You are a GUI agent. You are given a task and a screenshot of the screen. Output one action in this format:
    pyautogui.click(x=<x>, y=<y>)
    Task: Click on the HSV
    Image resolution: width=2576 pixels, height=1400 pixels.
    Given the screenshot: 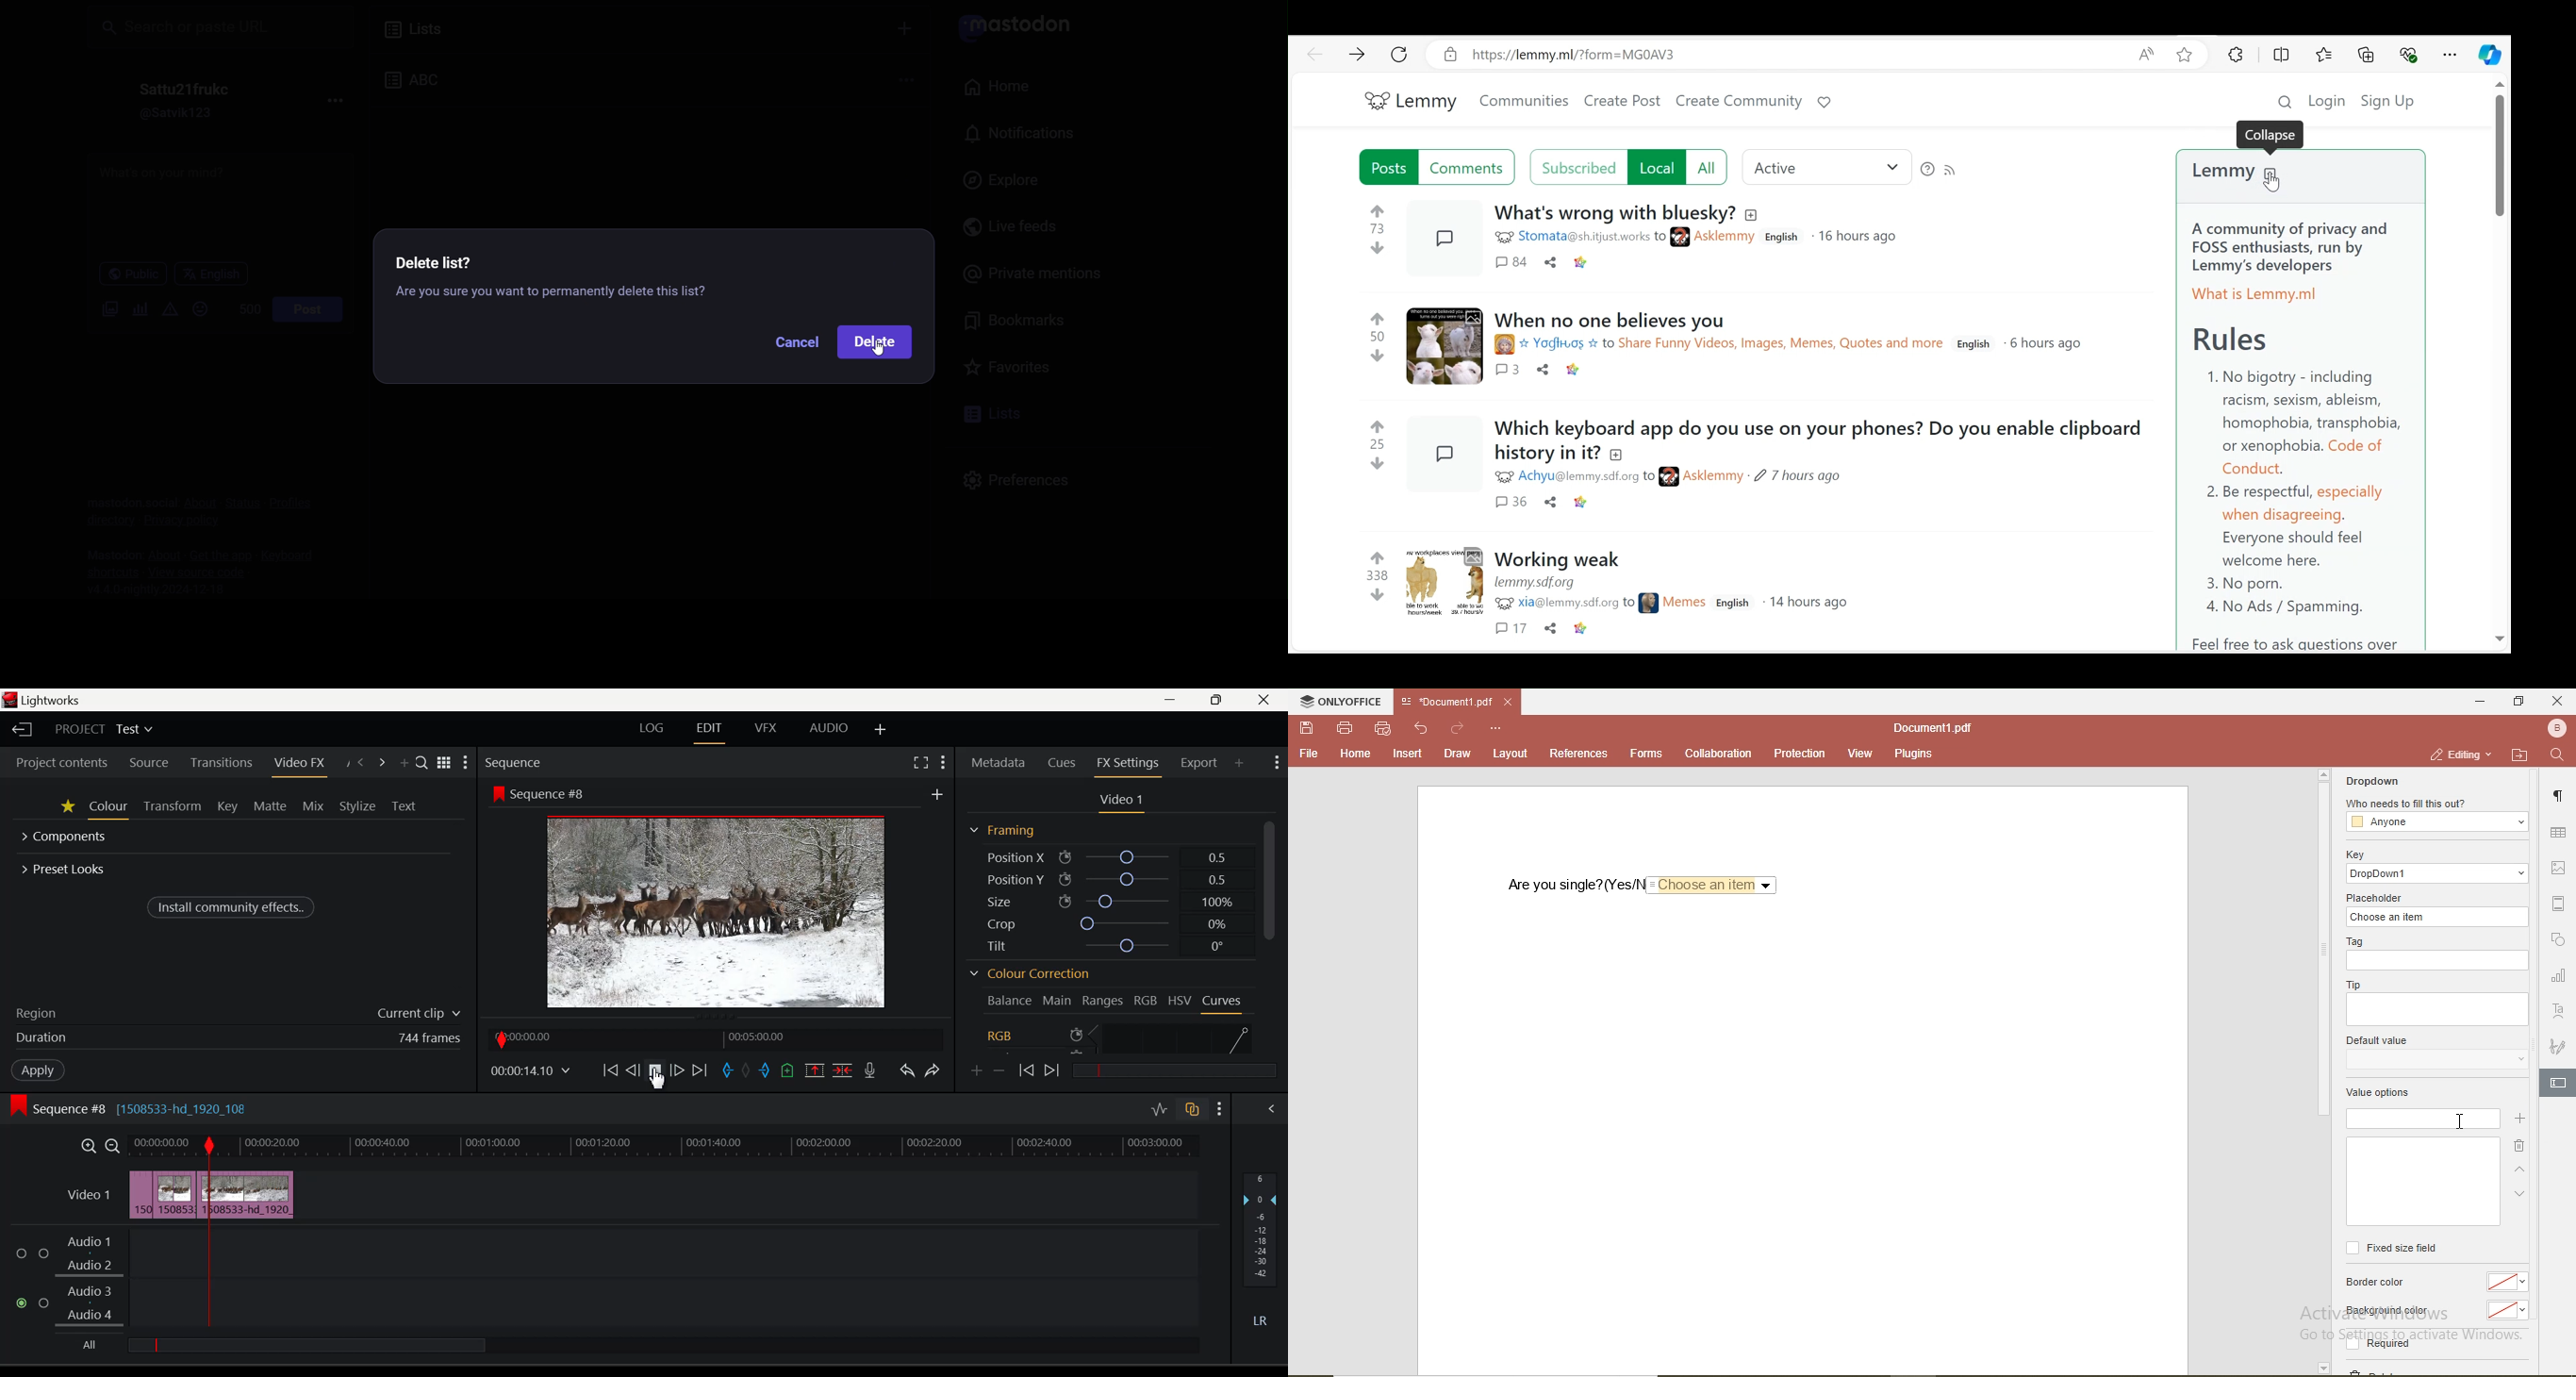 What is the action you would take?
    pyautogui.click(x=1181, y=999)
    